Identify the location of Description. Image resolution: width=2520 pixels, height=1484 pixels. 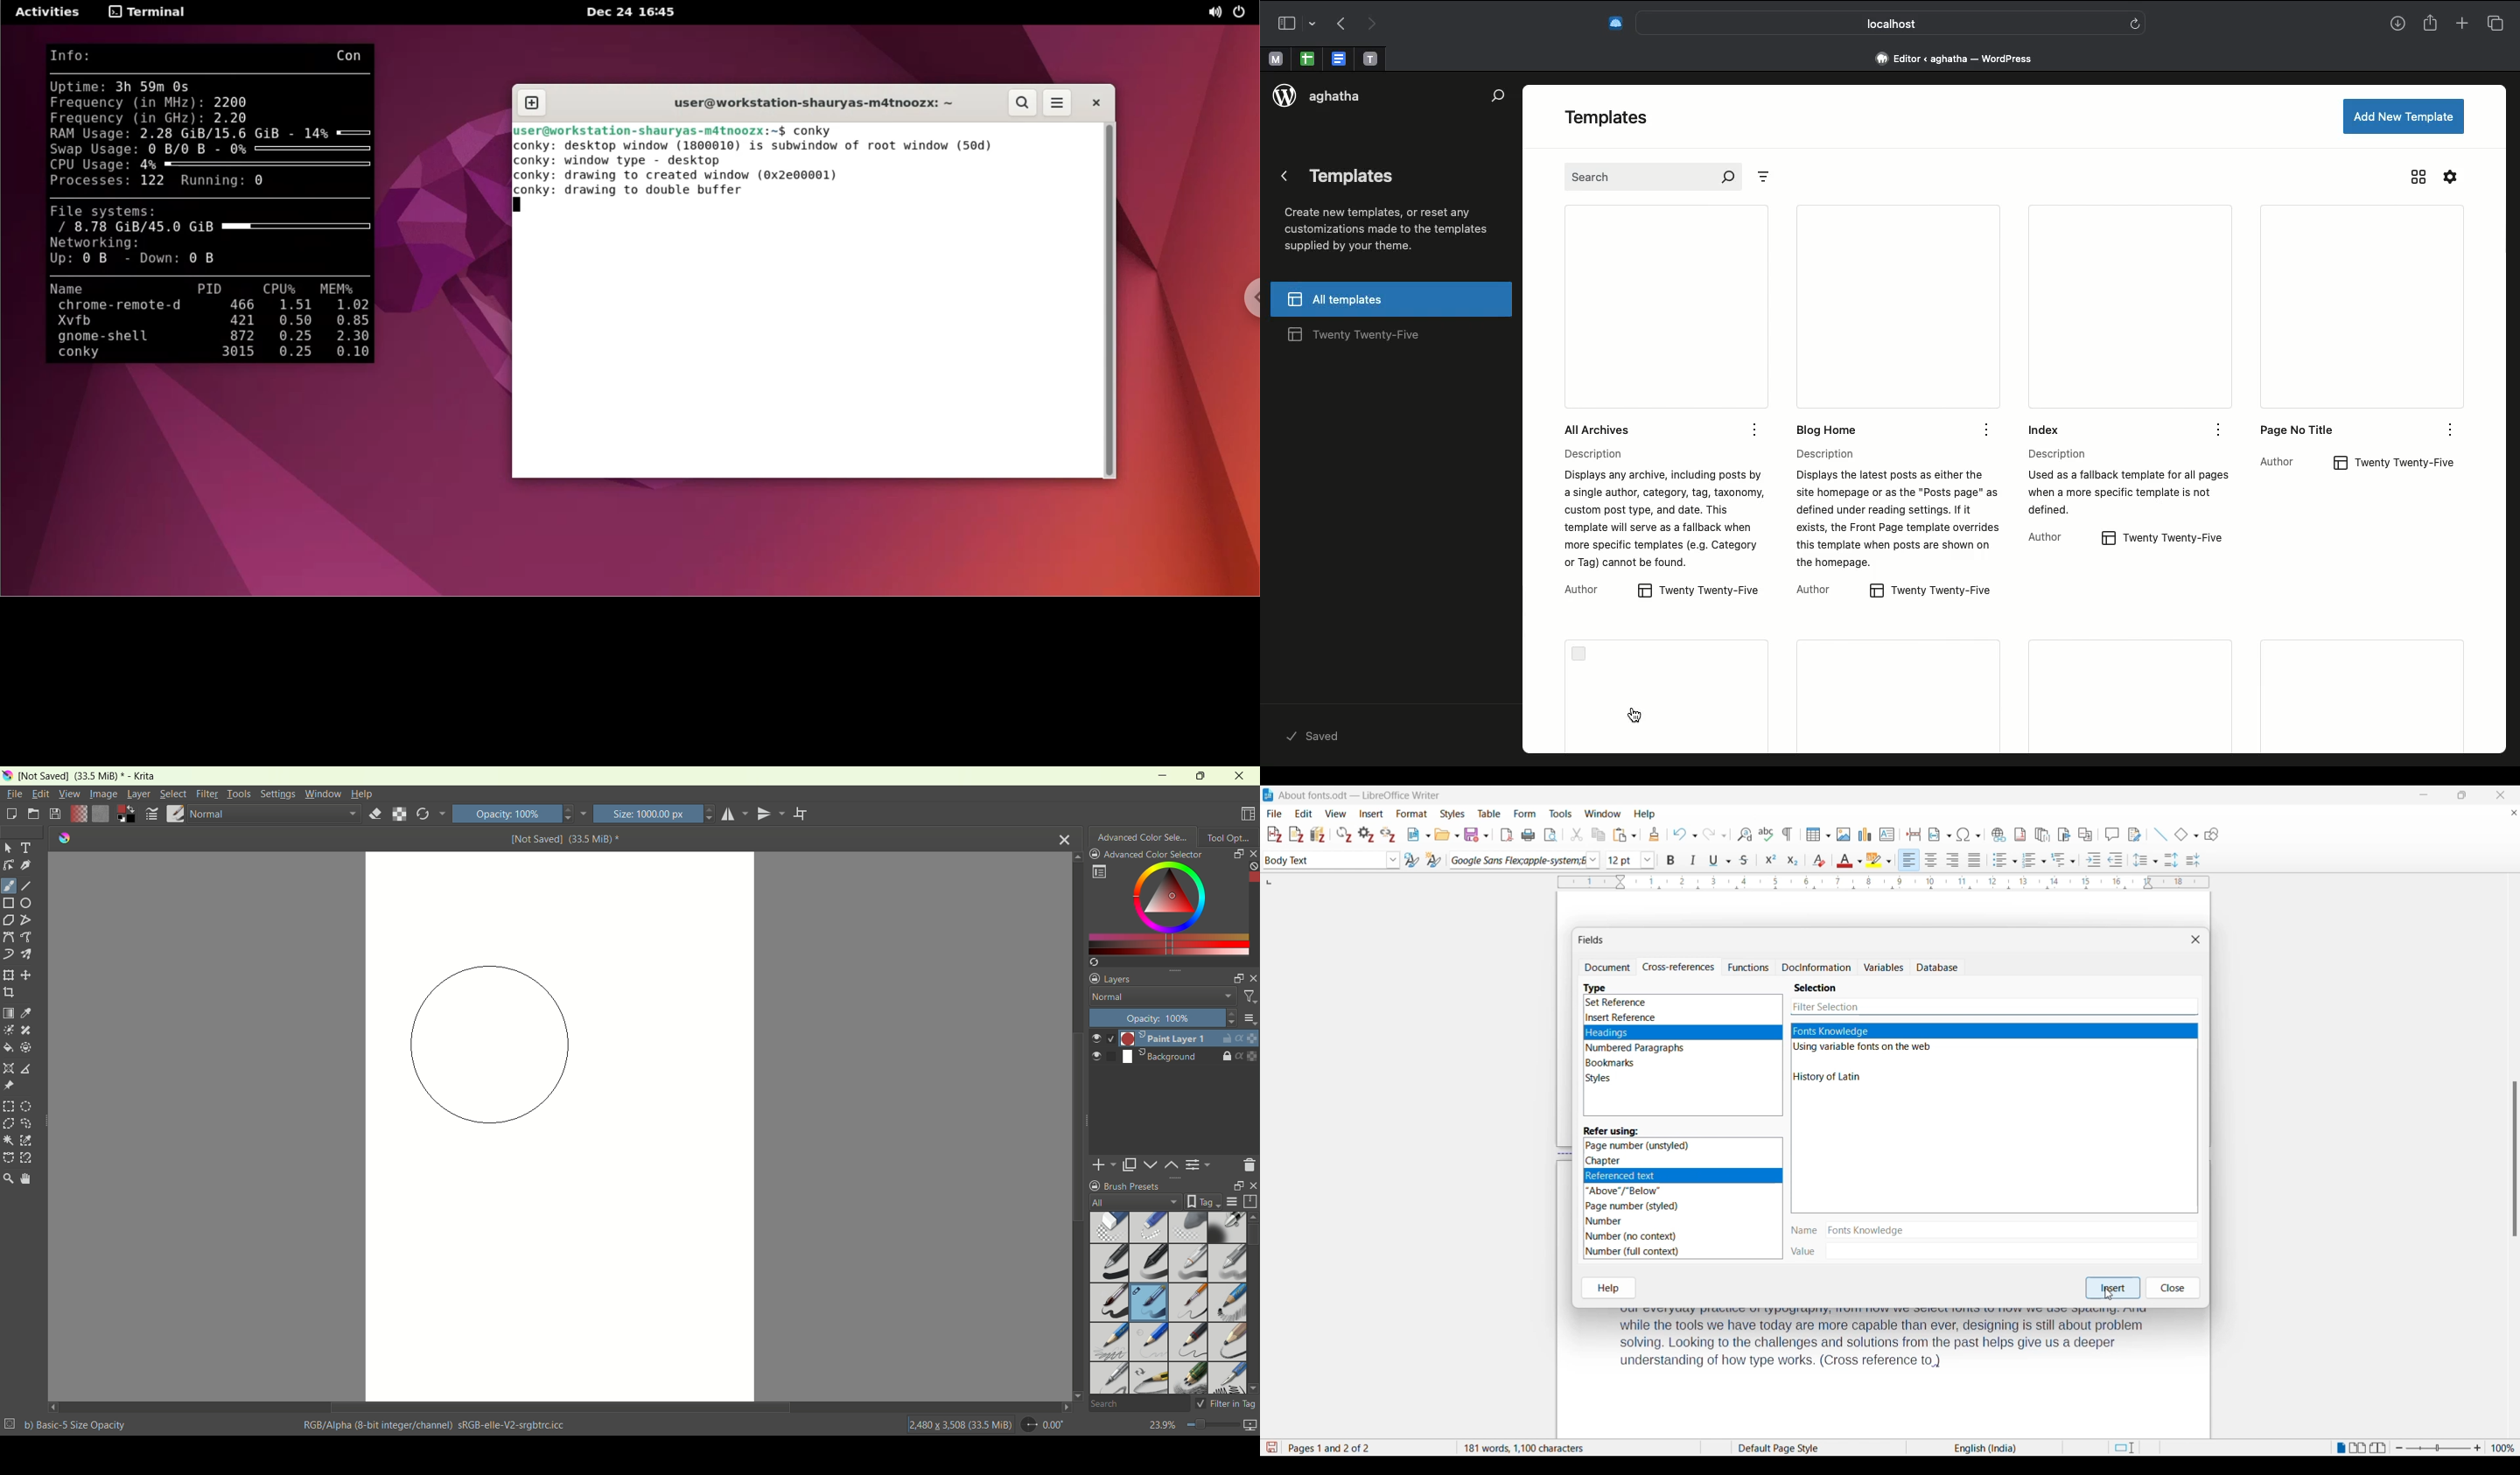
(2129, 482).